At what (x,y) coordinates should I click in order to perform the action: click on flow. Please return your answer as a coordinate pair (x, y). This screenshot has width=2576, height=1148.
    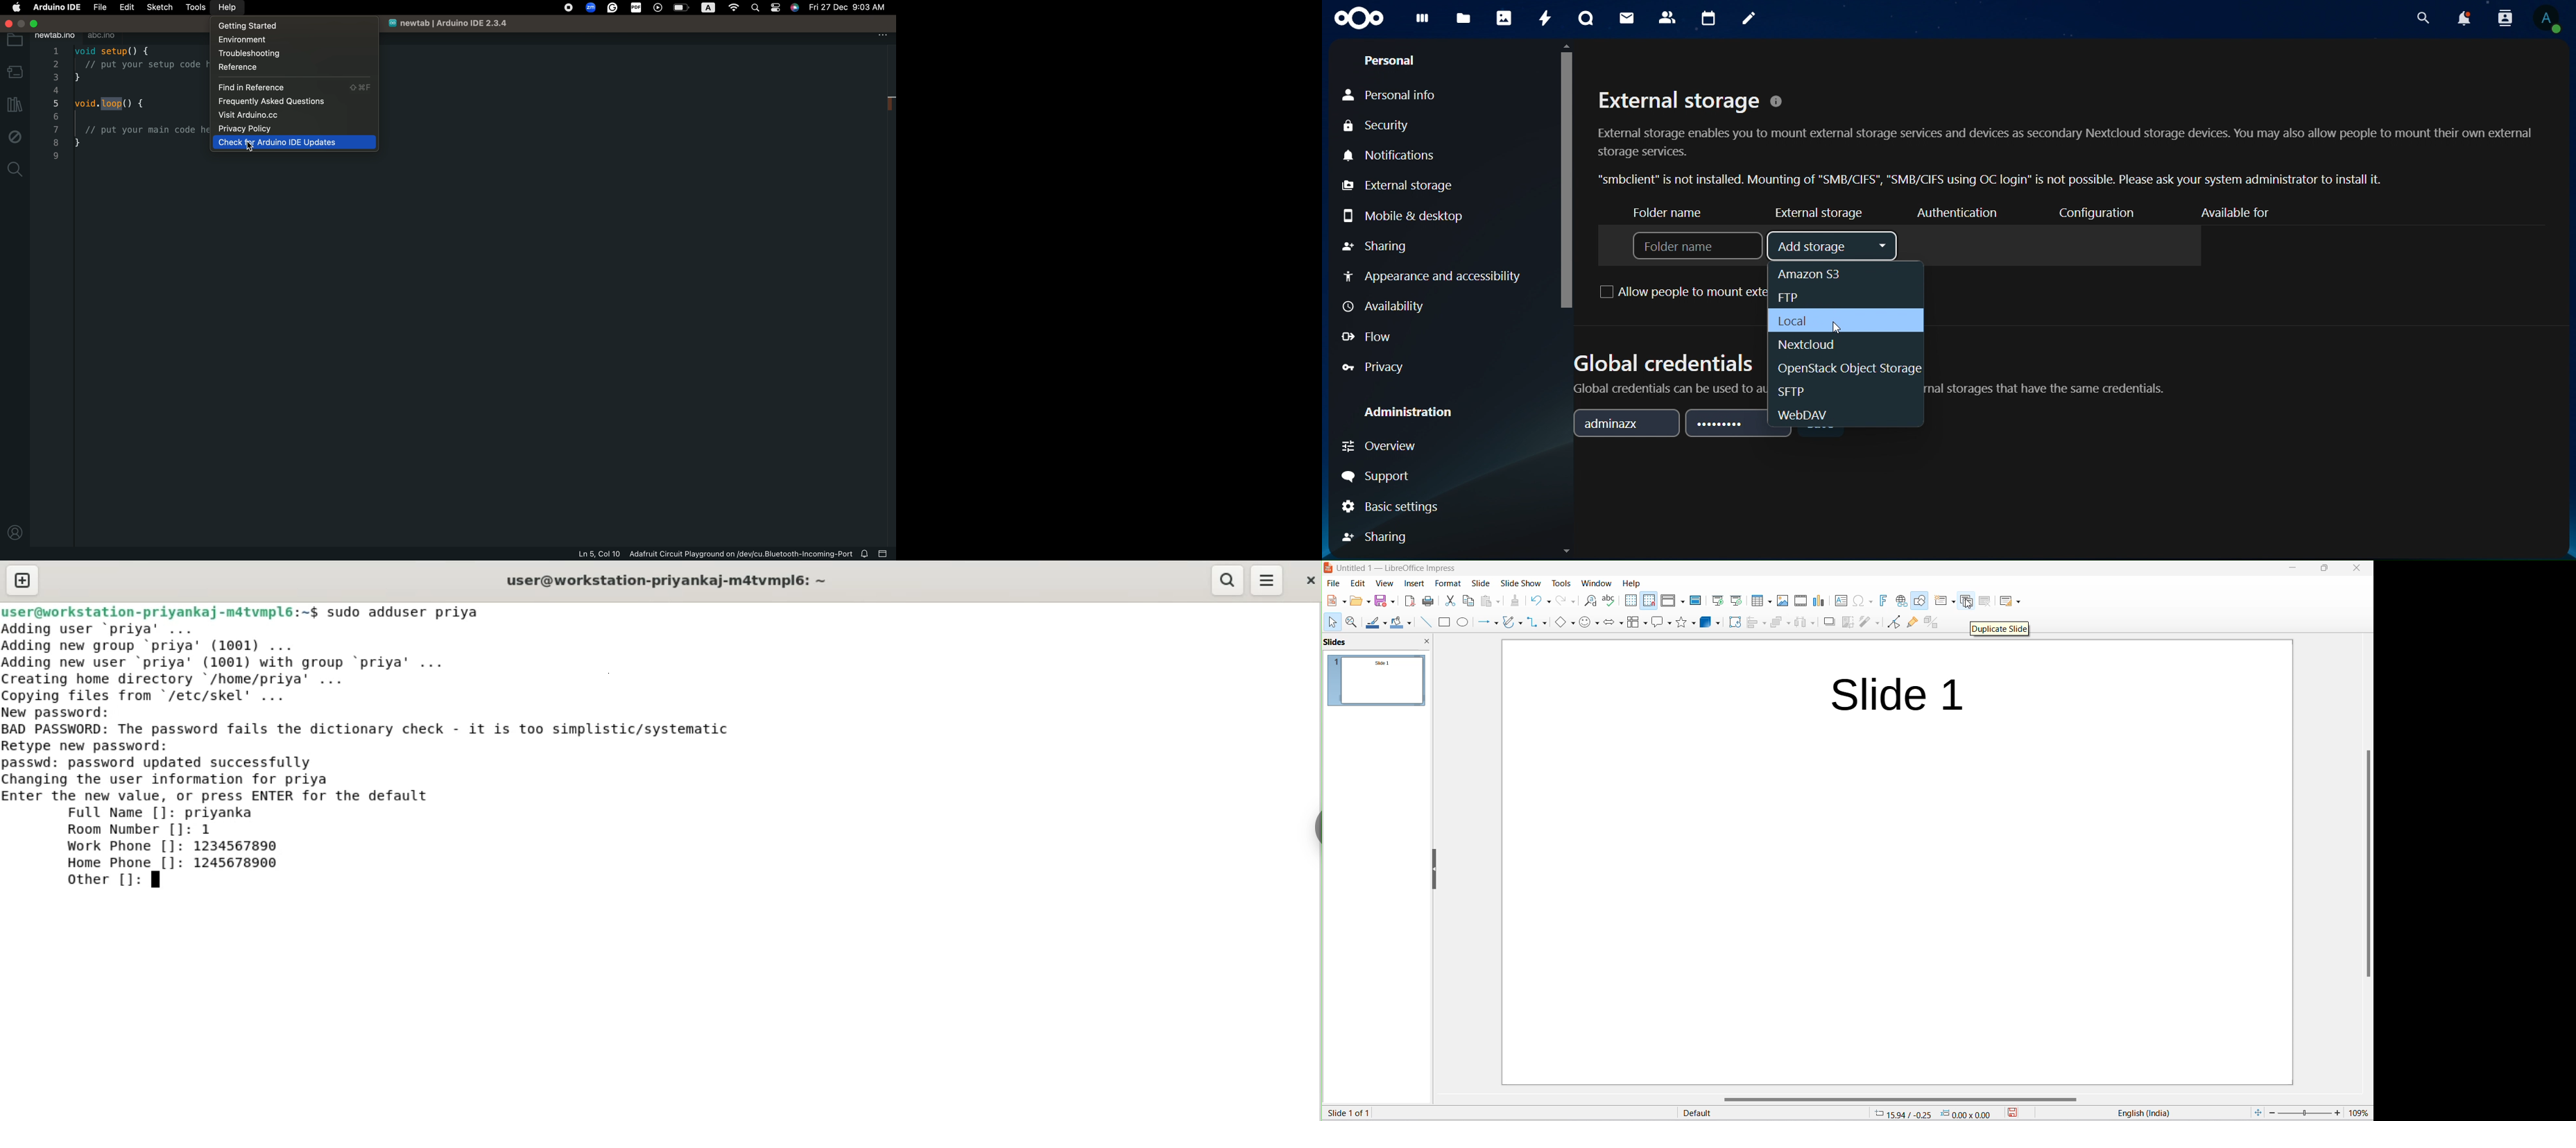
    Looking at the image, I should click on (1370, 338).